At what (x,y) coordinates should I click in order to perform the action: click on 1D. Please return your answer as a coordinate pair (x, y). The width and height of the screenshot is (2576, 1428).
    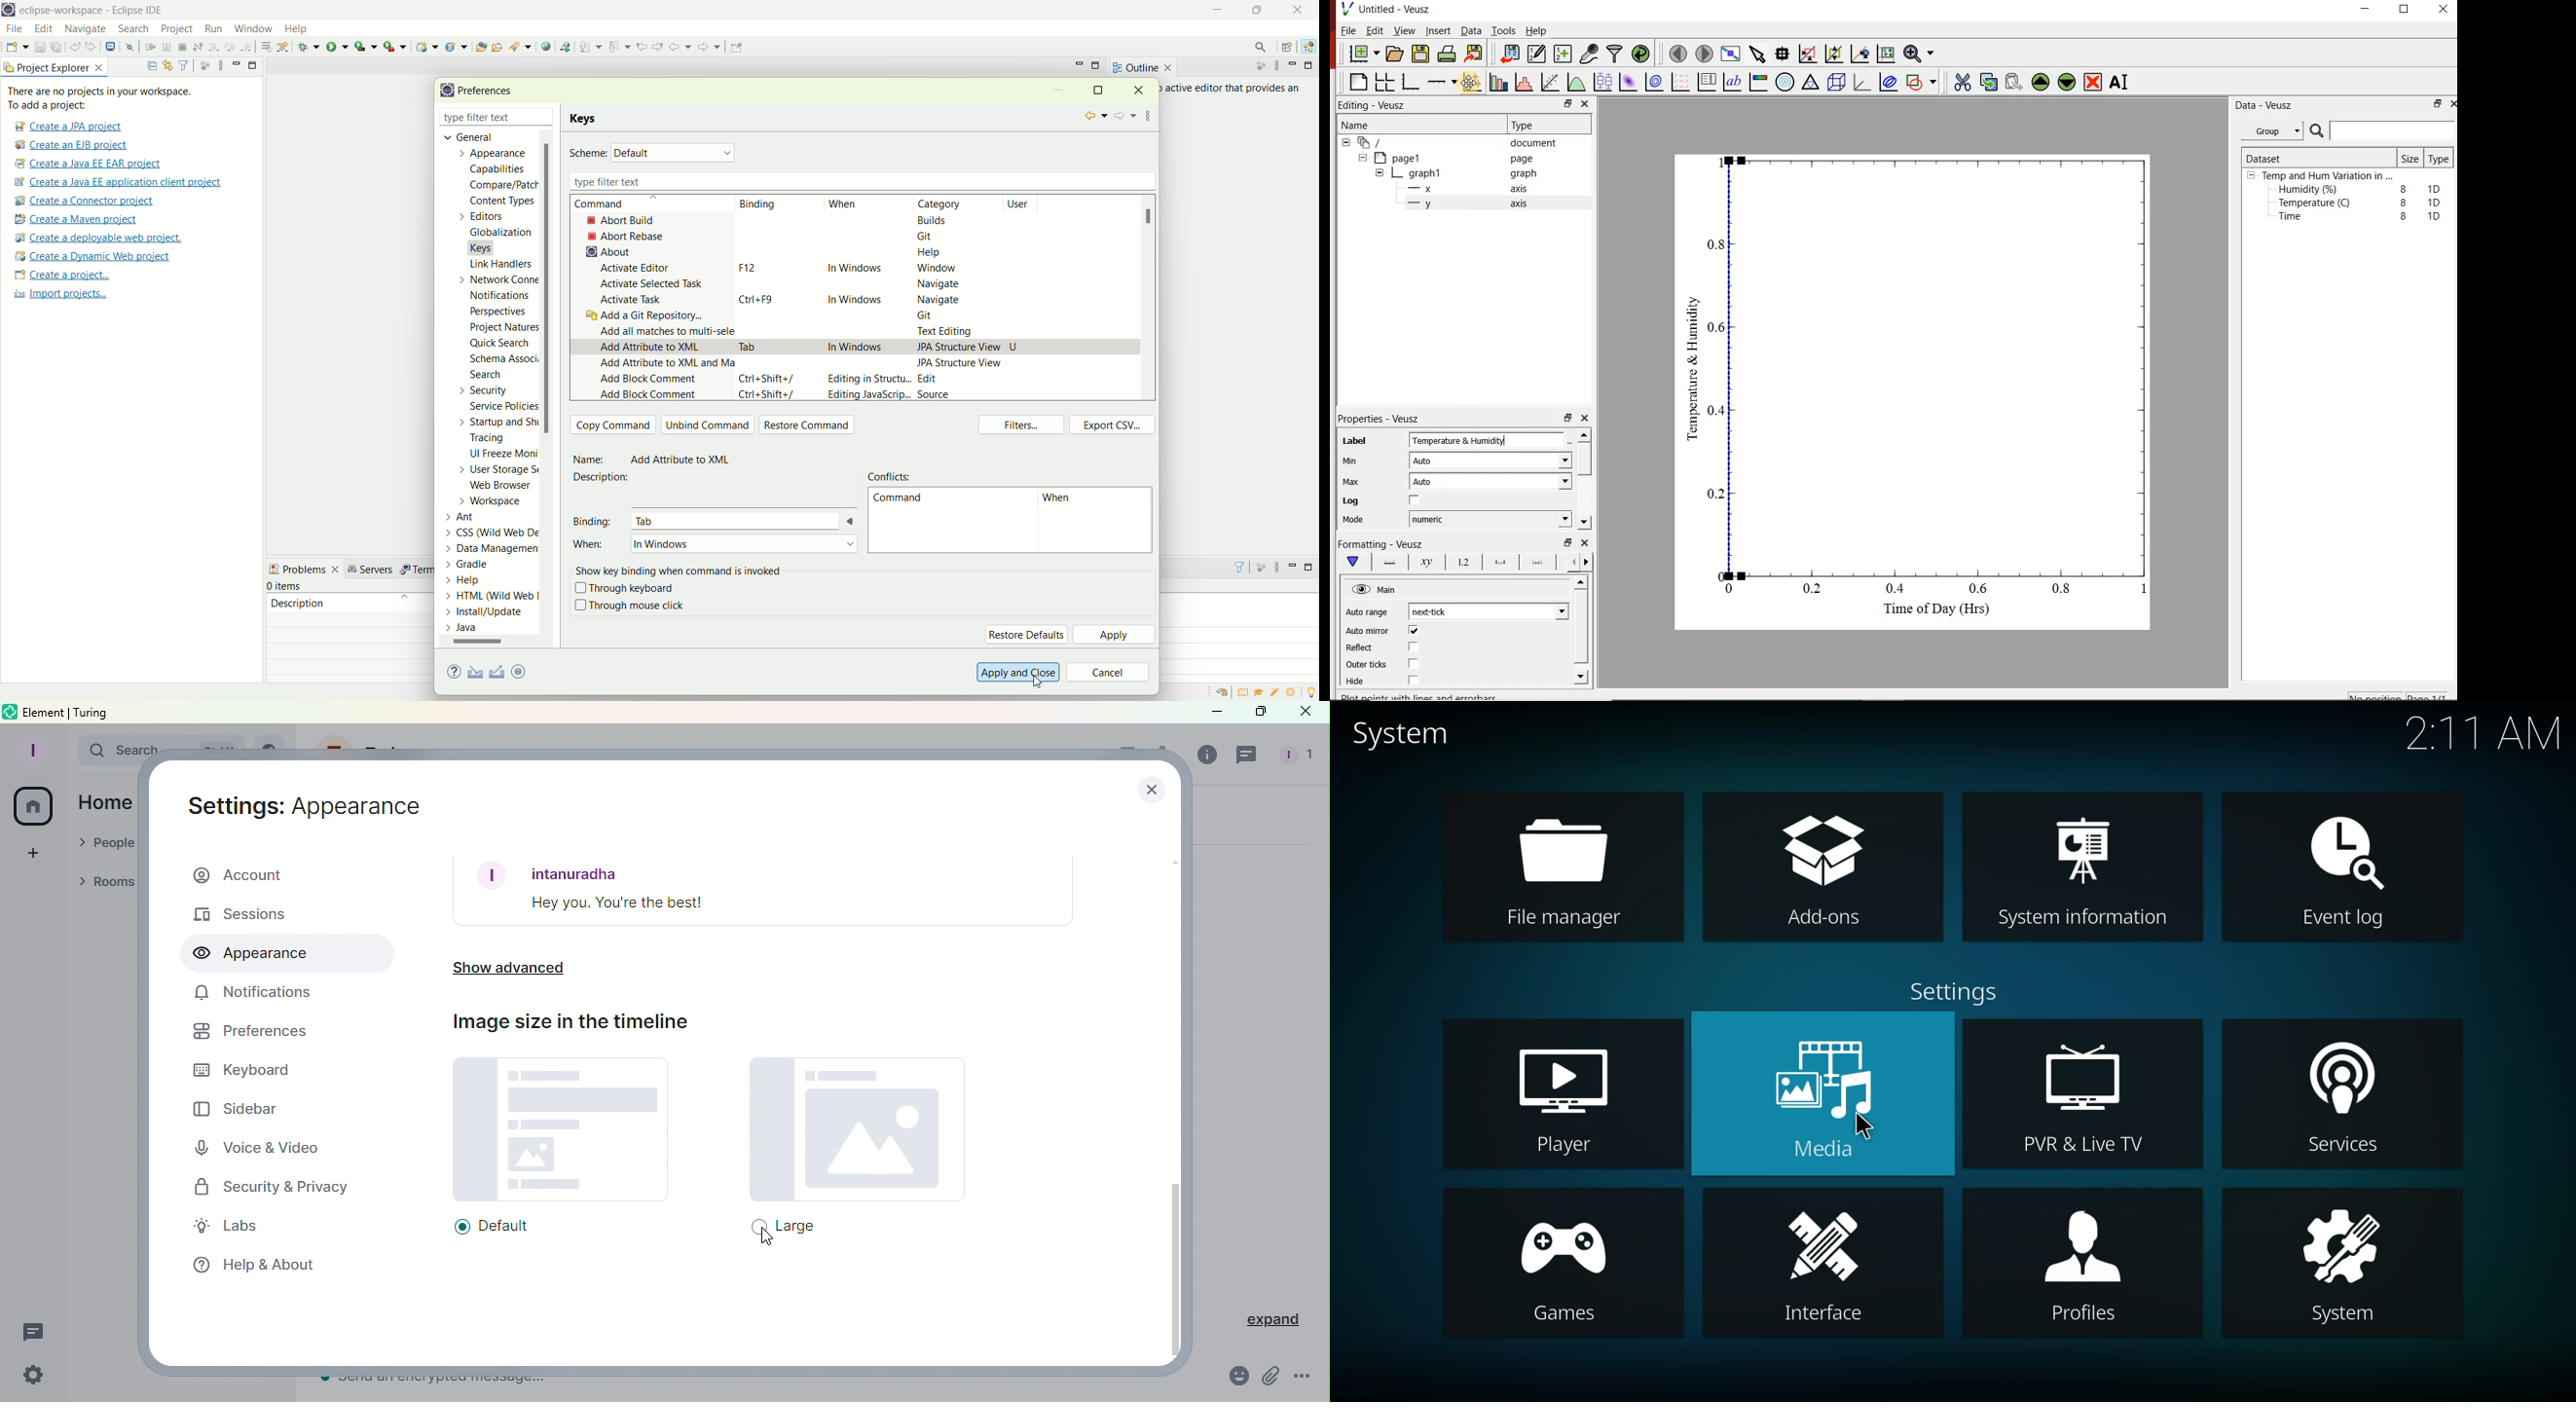
    Looking at the image, I should click on (2438, 187).